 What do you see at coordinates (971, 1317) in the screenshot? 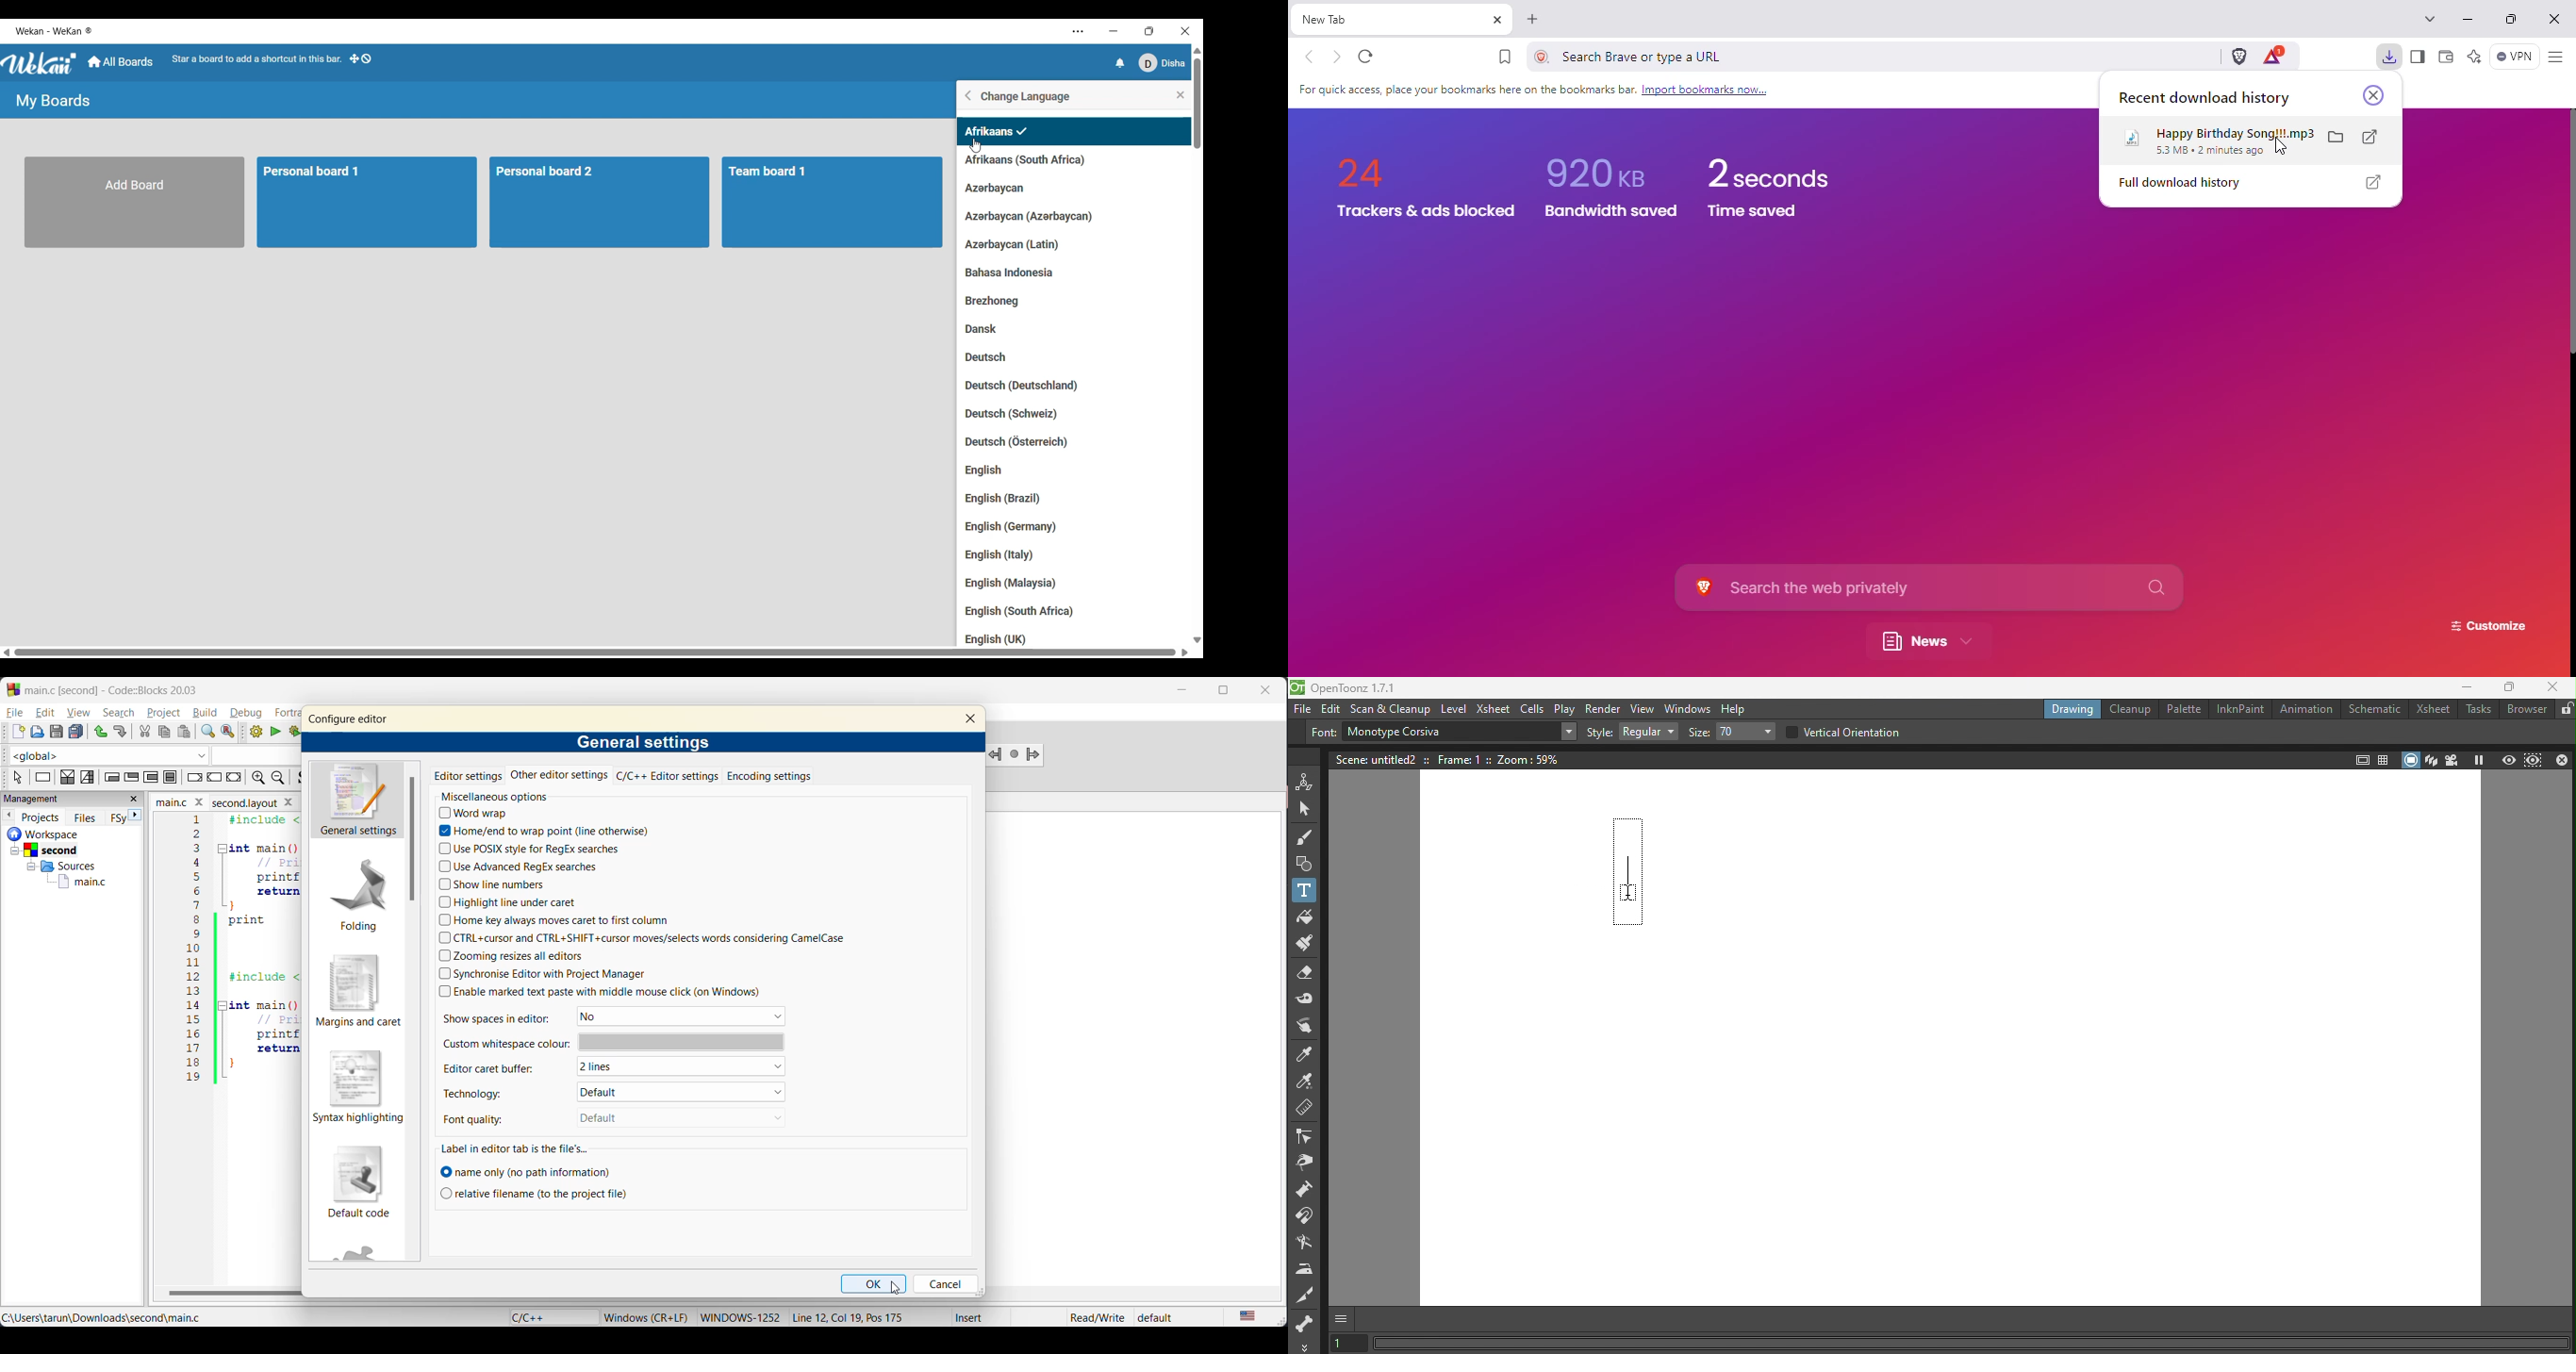
I see `Insert` at bounding box center [971, 1317].